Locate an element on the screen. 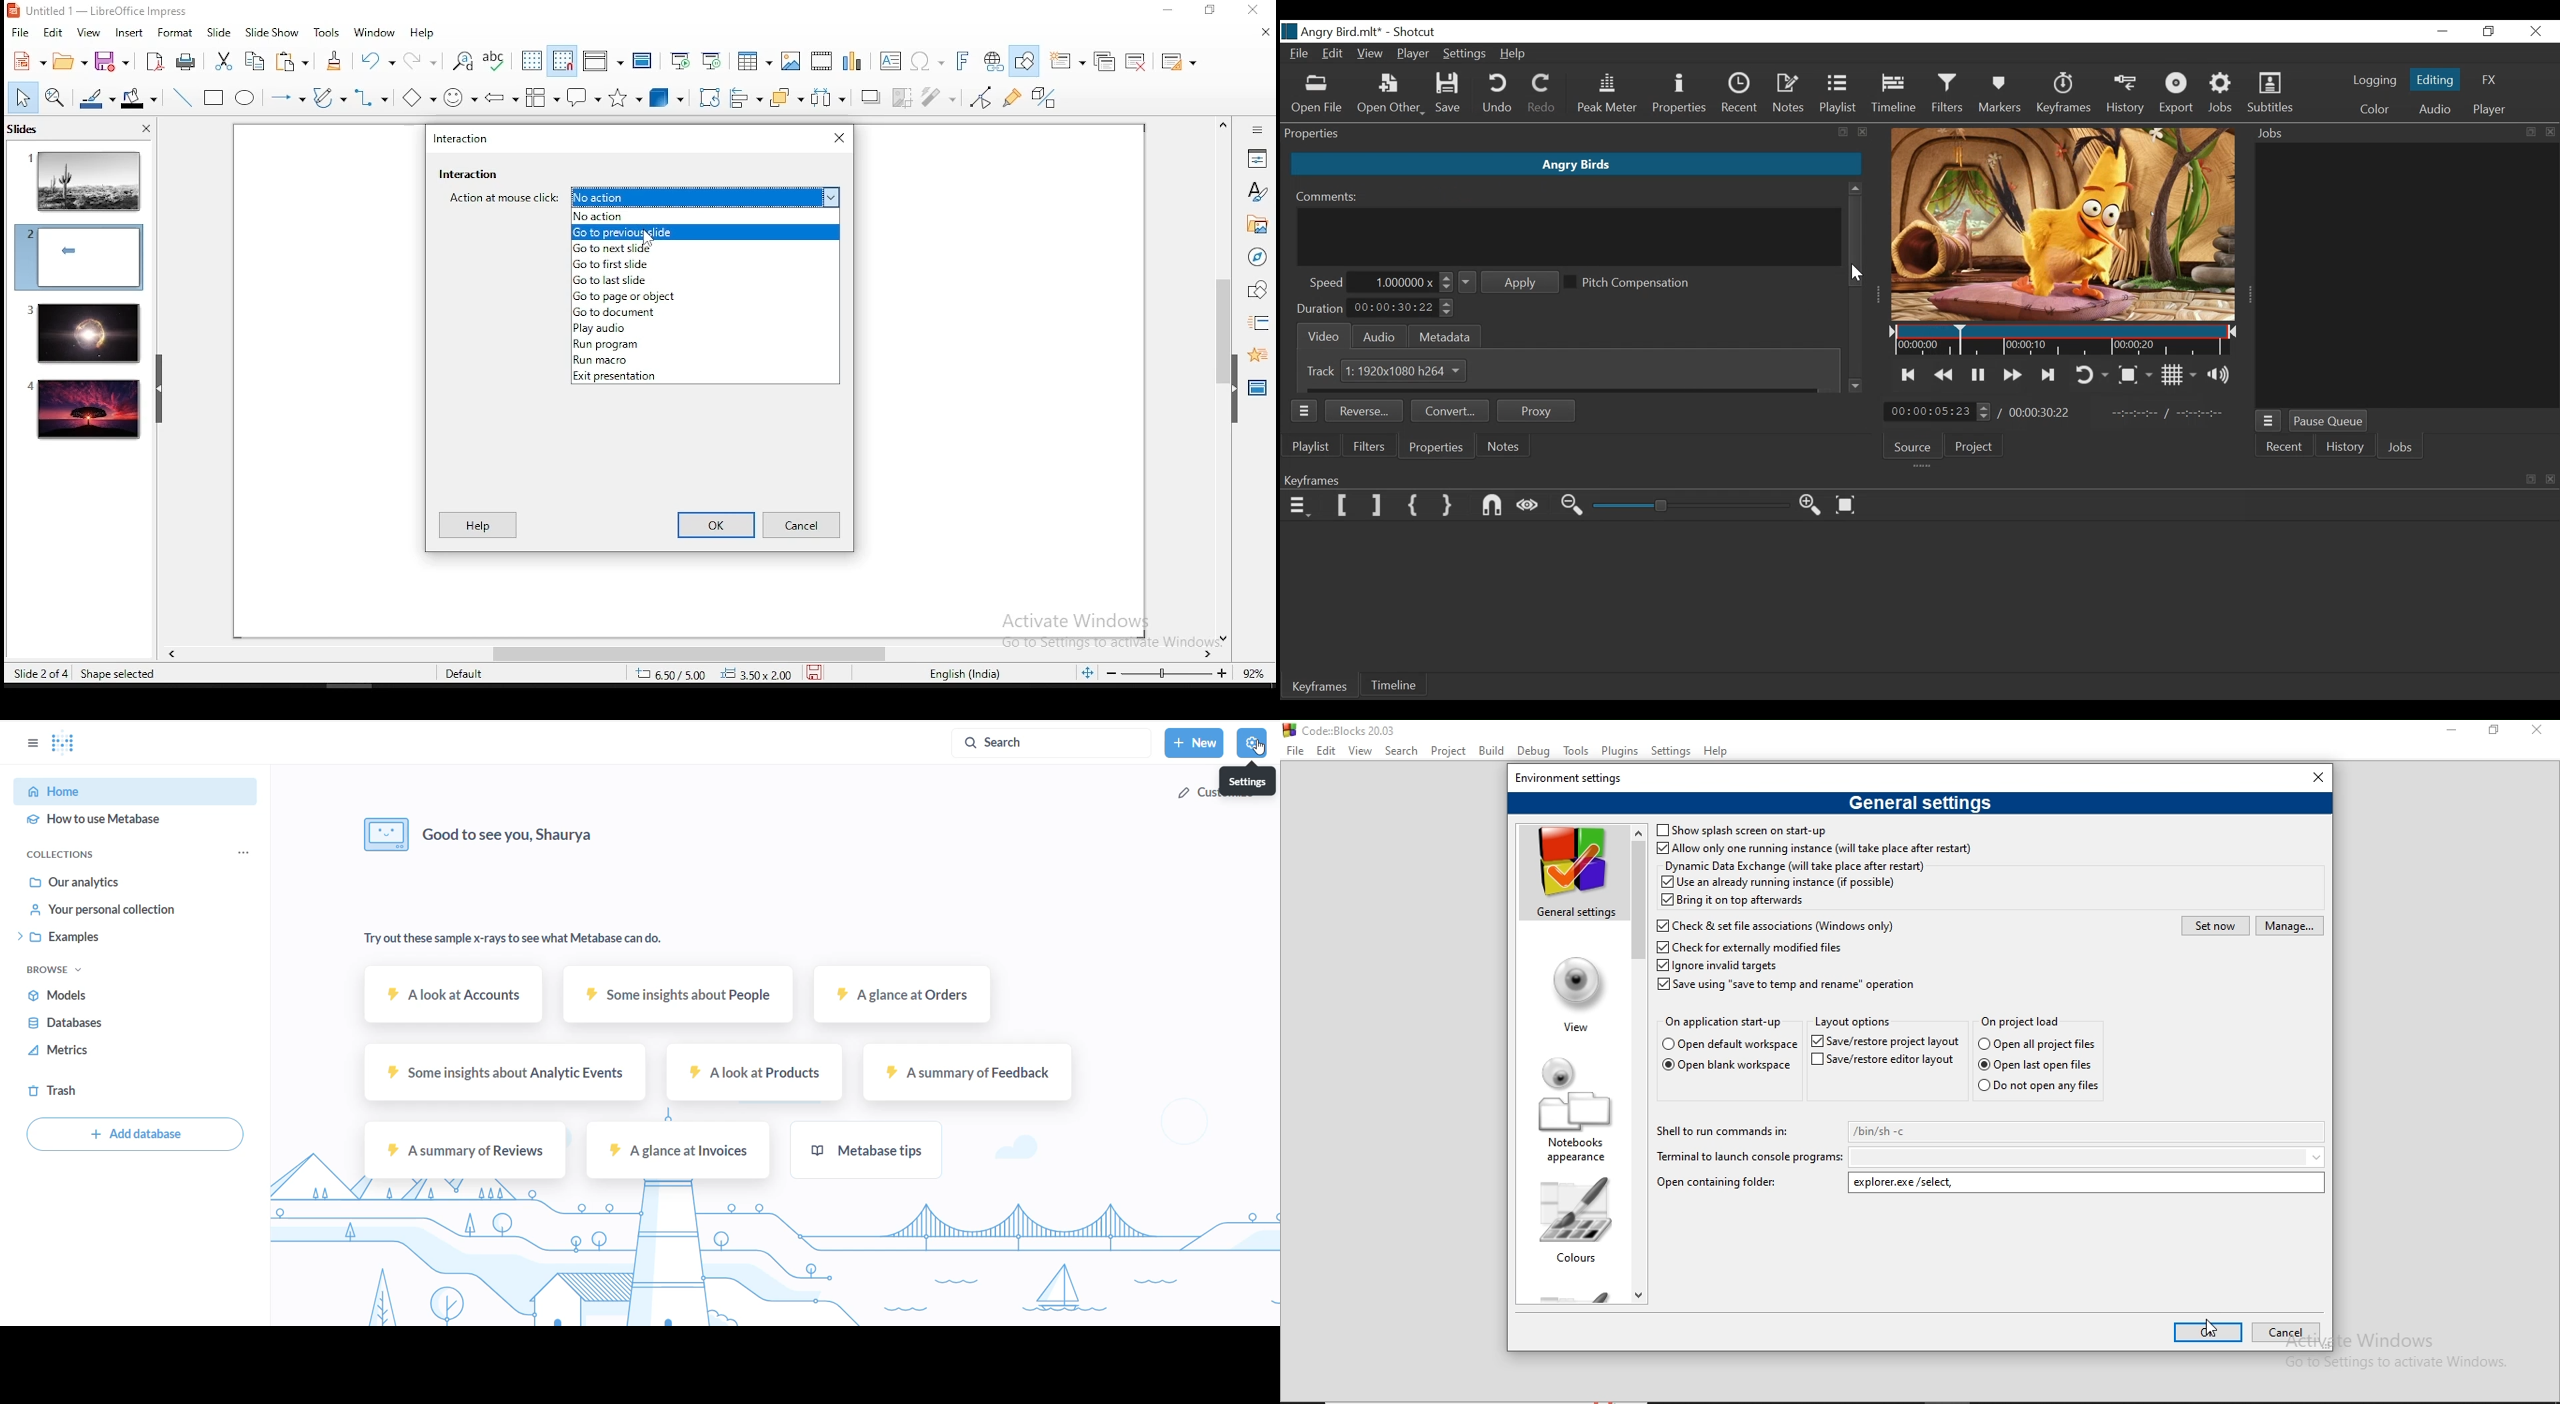  close is located at coordinates (1263, 34).